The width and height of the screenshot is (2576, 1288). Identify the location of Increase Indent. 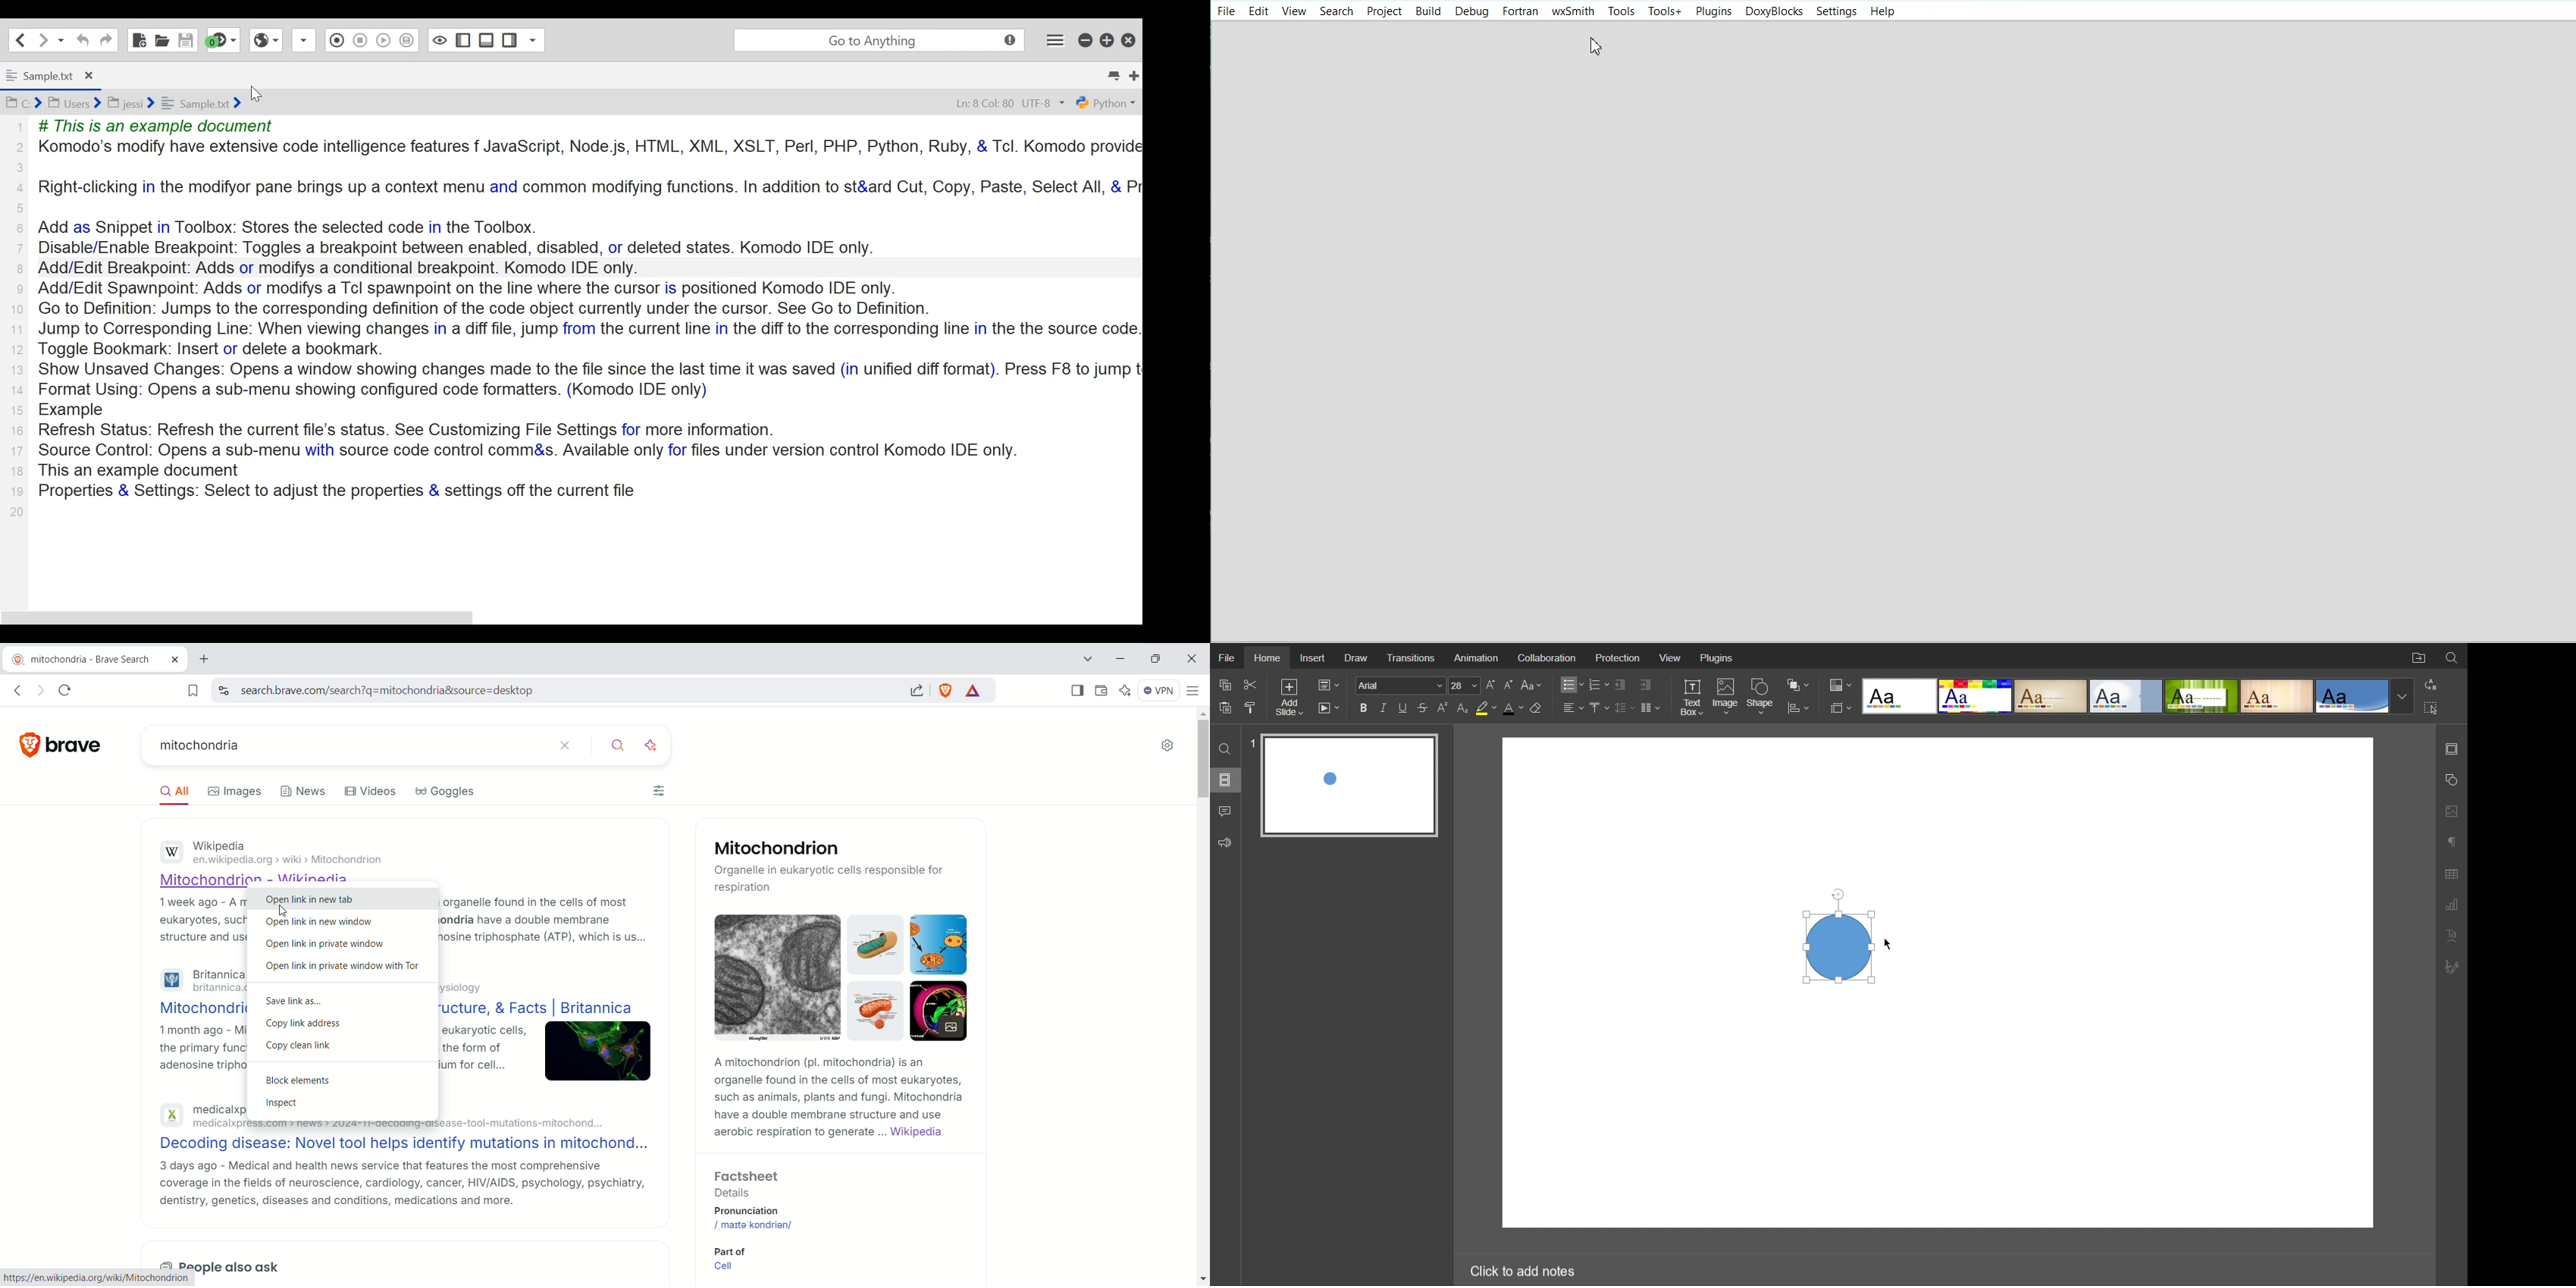
(1645, 686).